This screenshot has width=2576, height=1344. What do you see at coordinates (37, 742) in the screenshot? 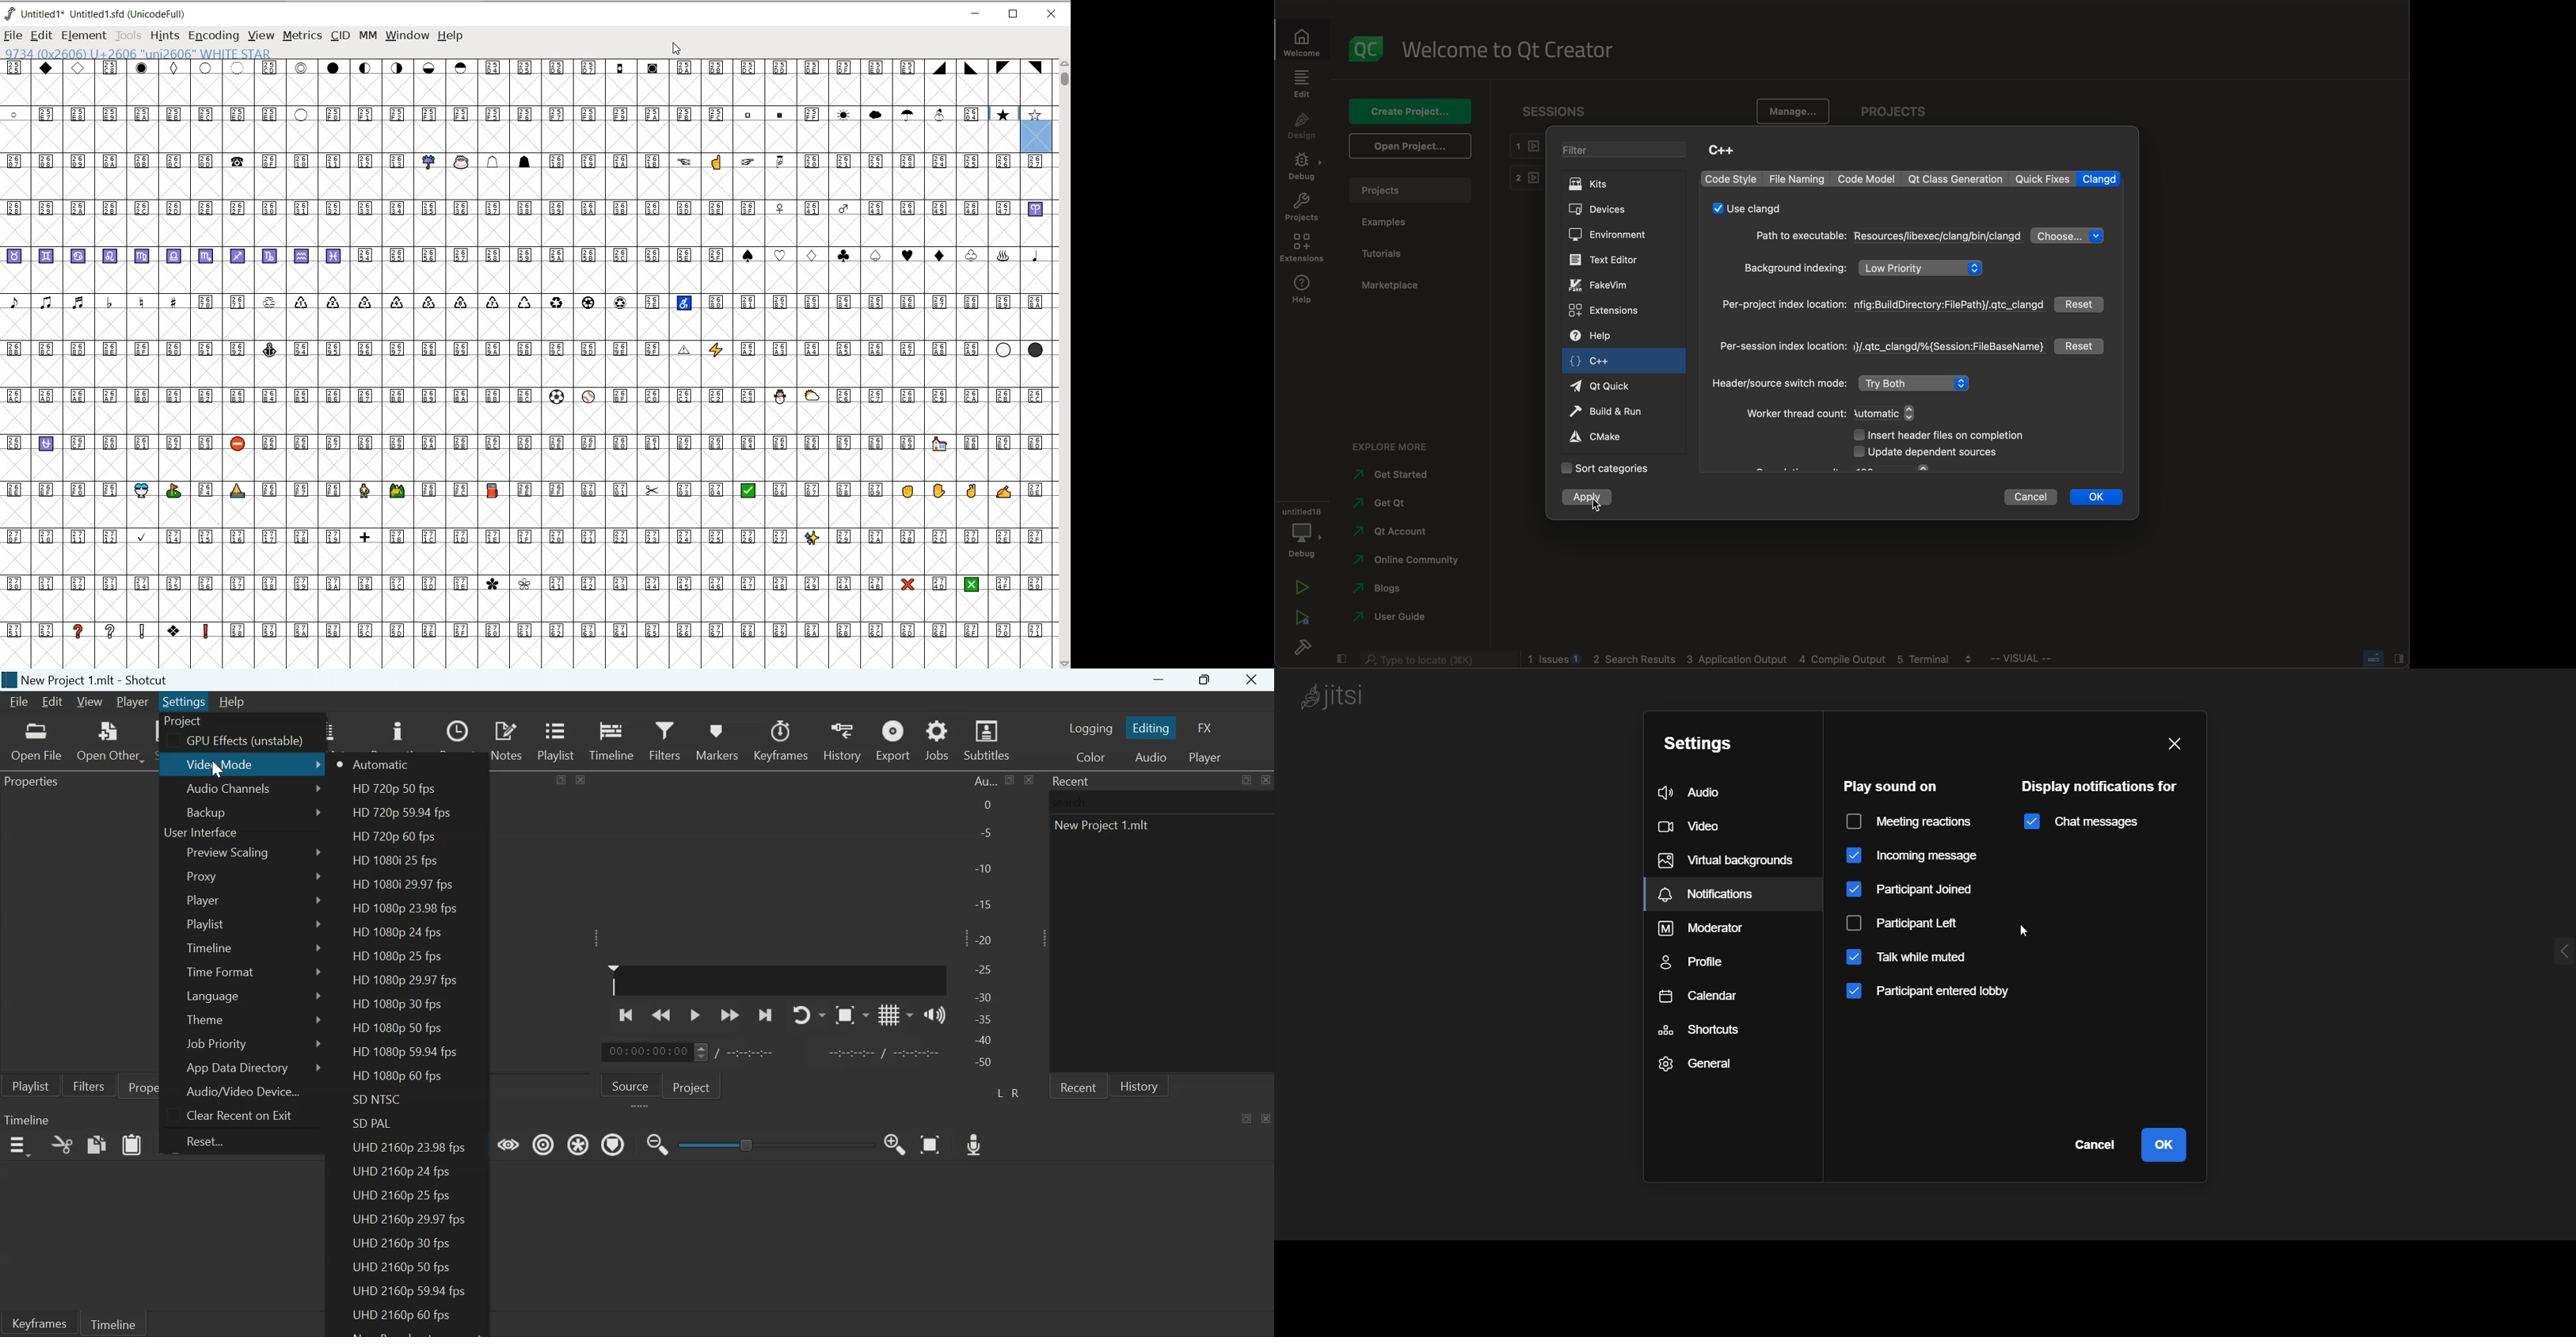
I see `Open a video, audio, image or project file` at bounding box center [37, 742].